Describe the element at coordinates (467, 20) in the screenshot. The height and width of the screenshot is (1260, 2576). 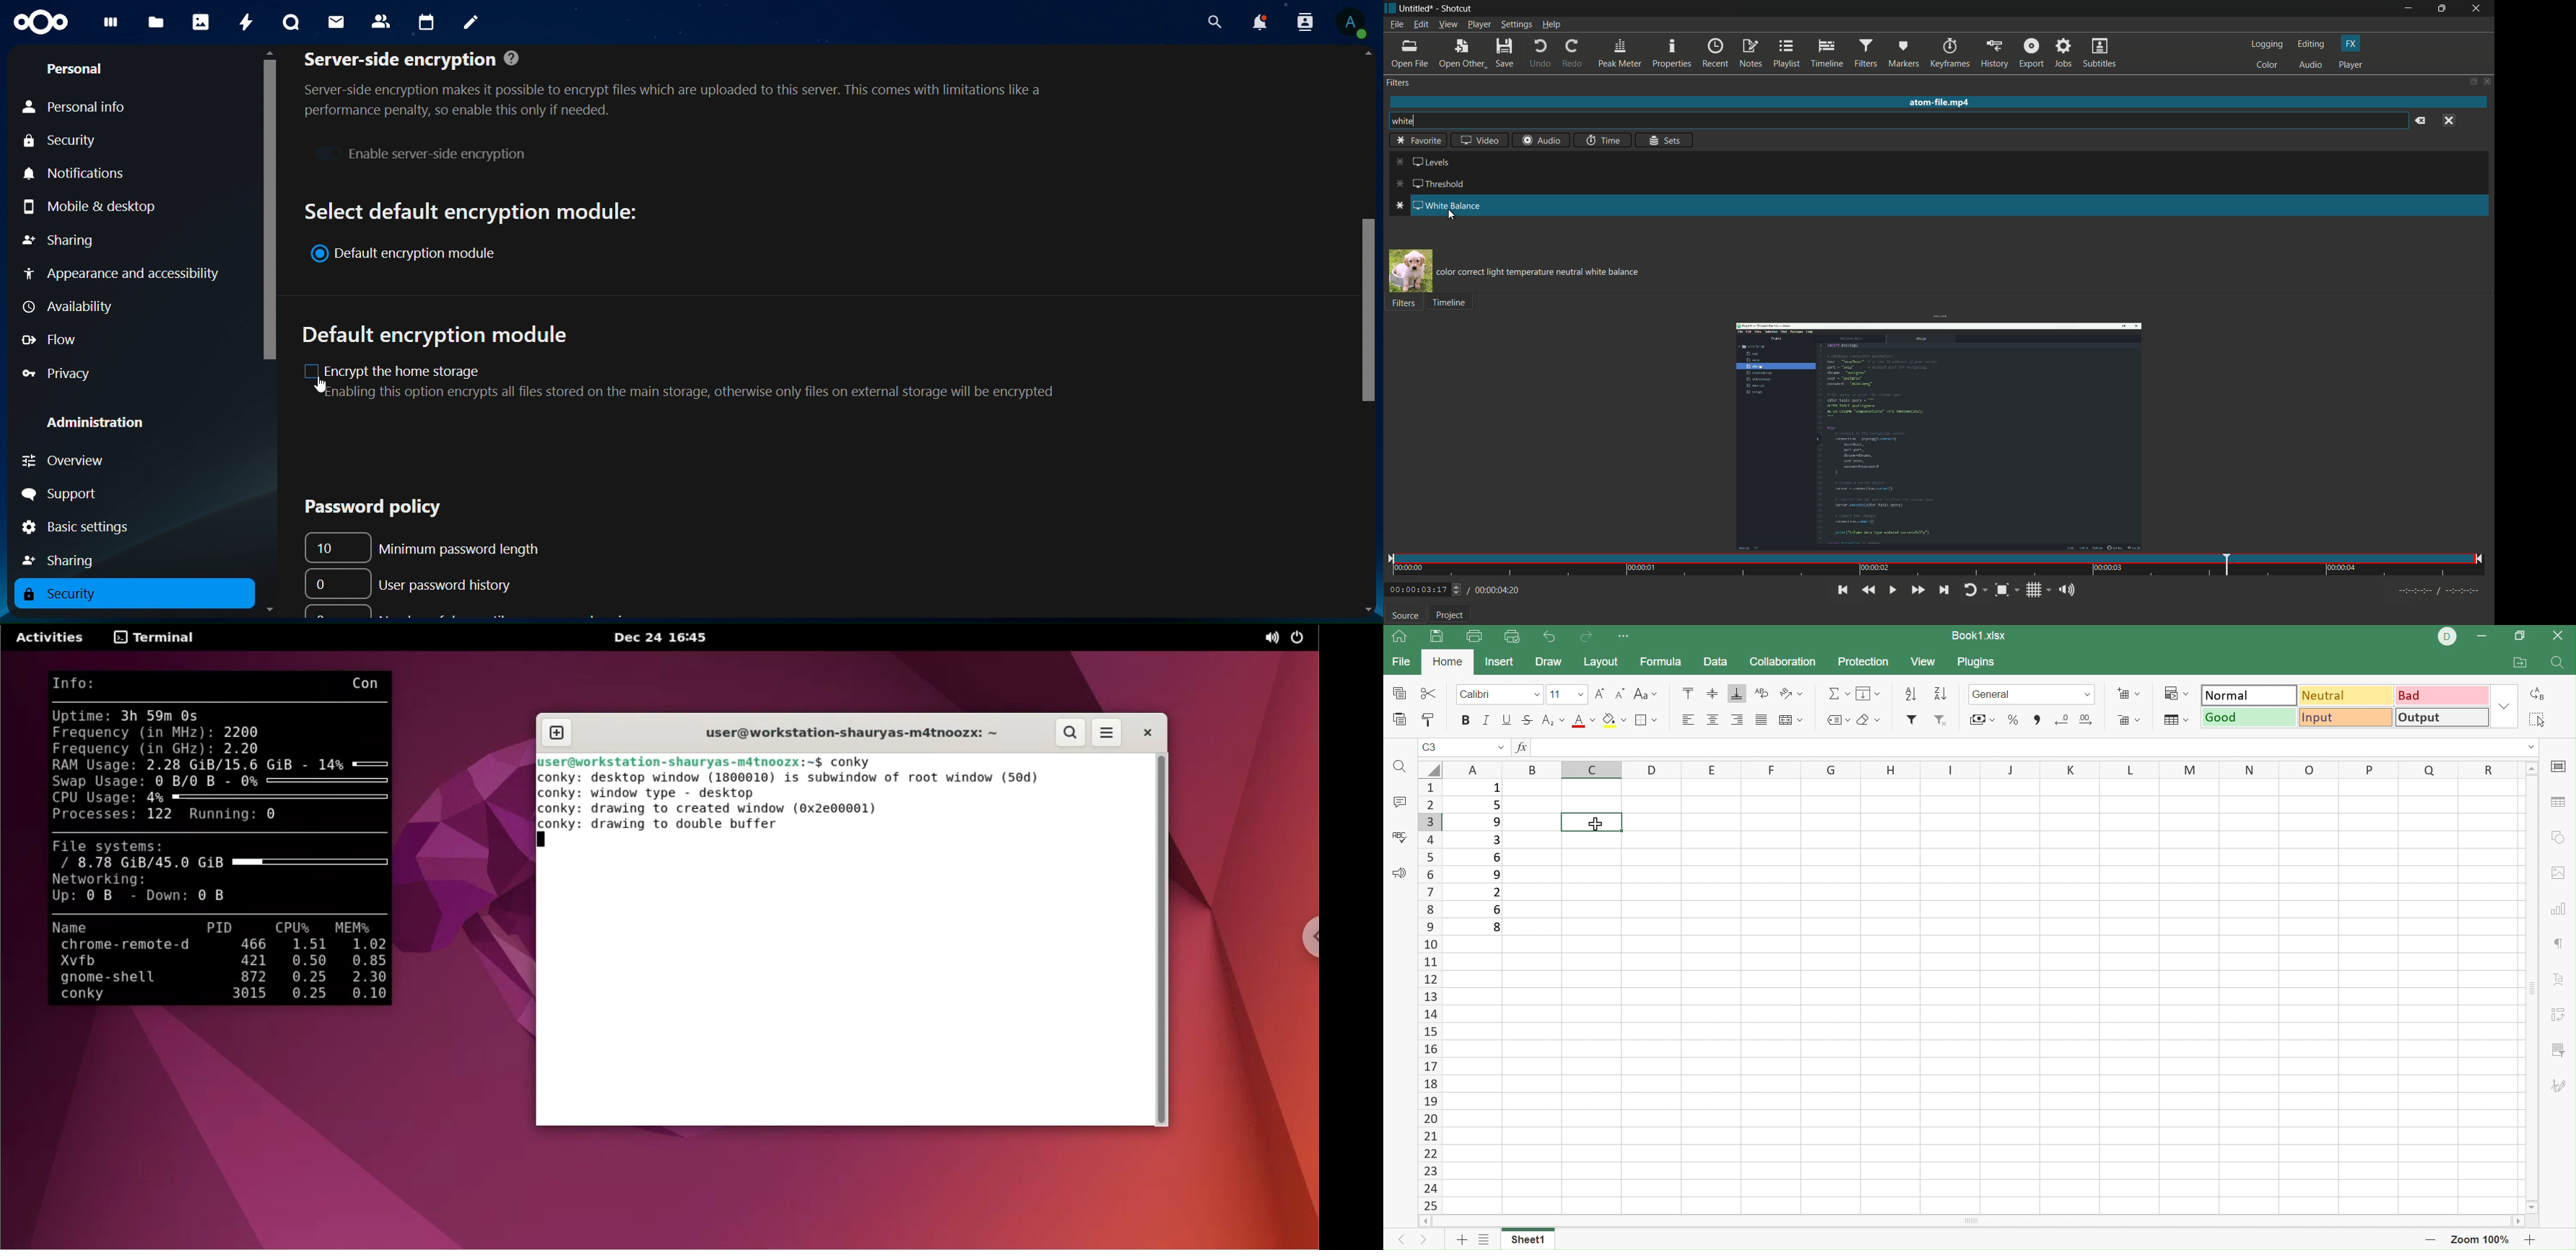
I see `notes` at that location.